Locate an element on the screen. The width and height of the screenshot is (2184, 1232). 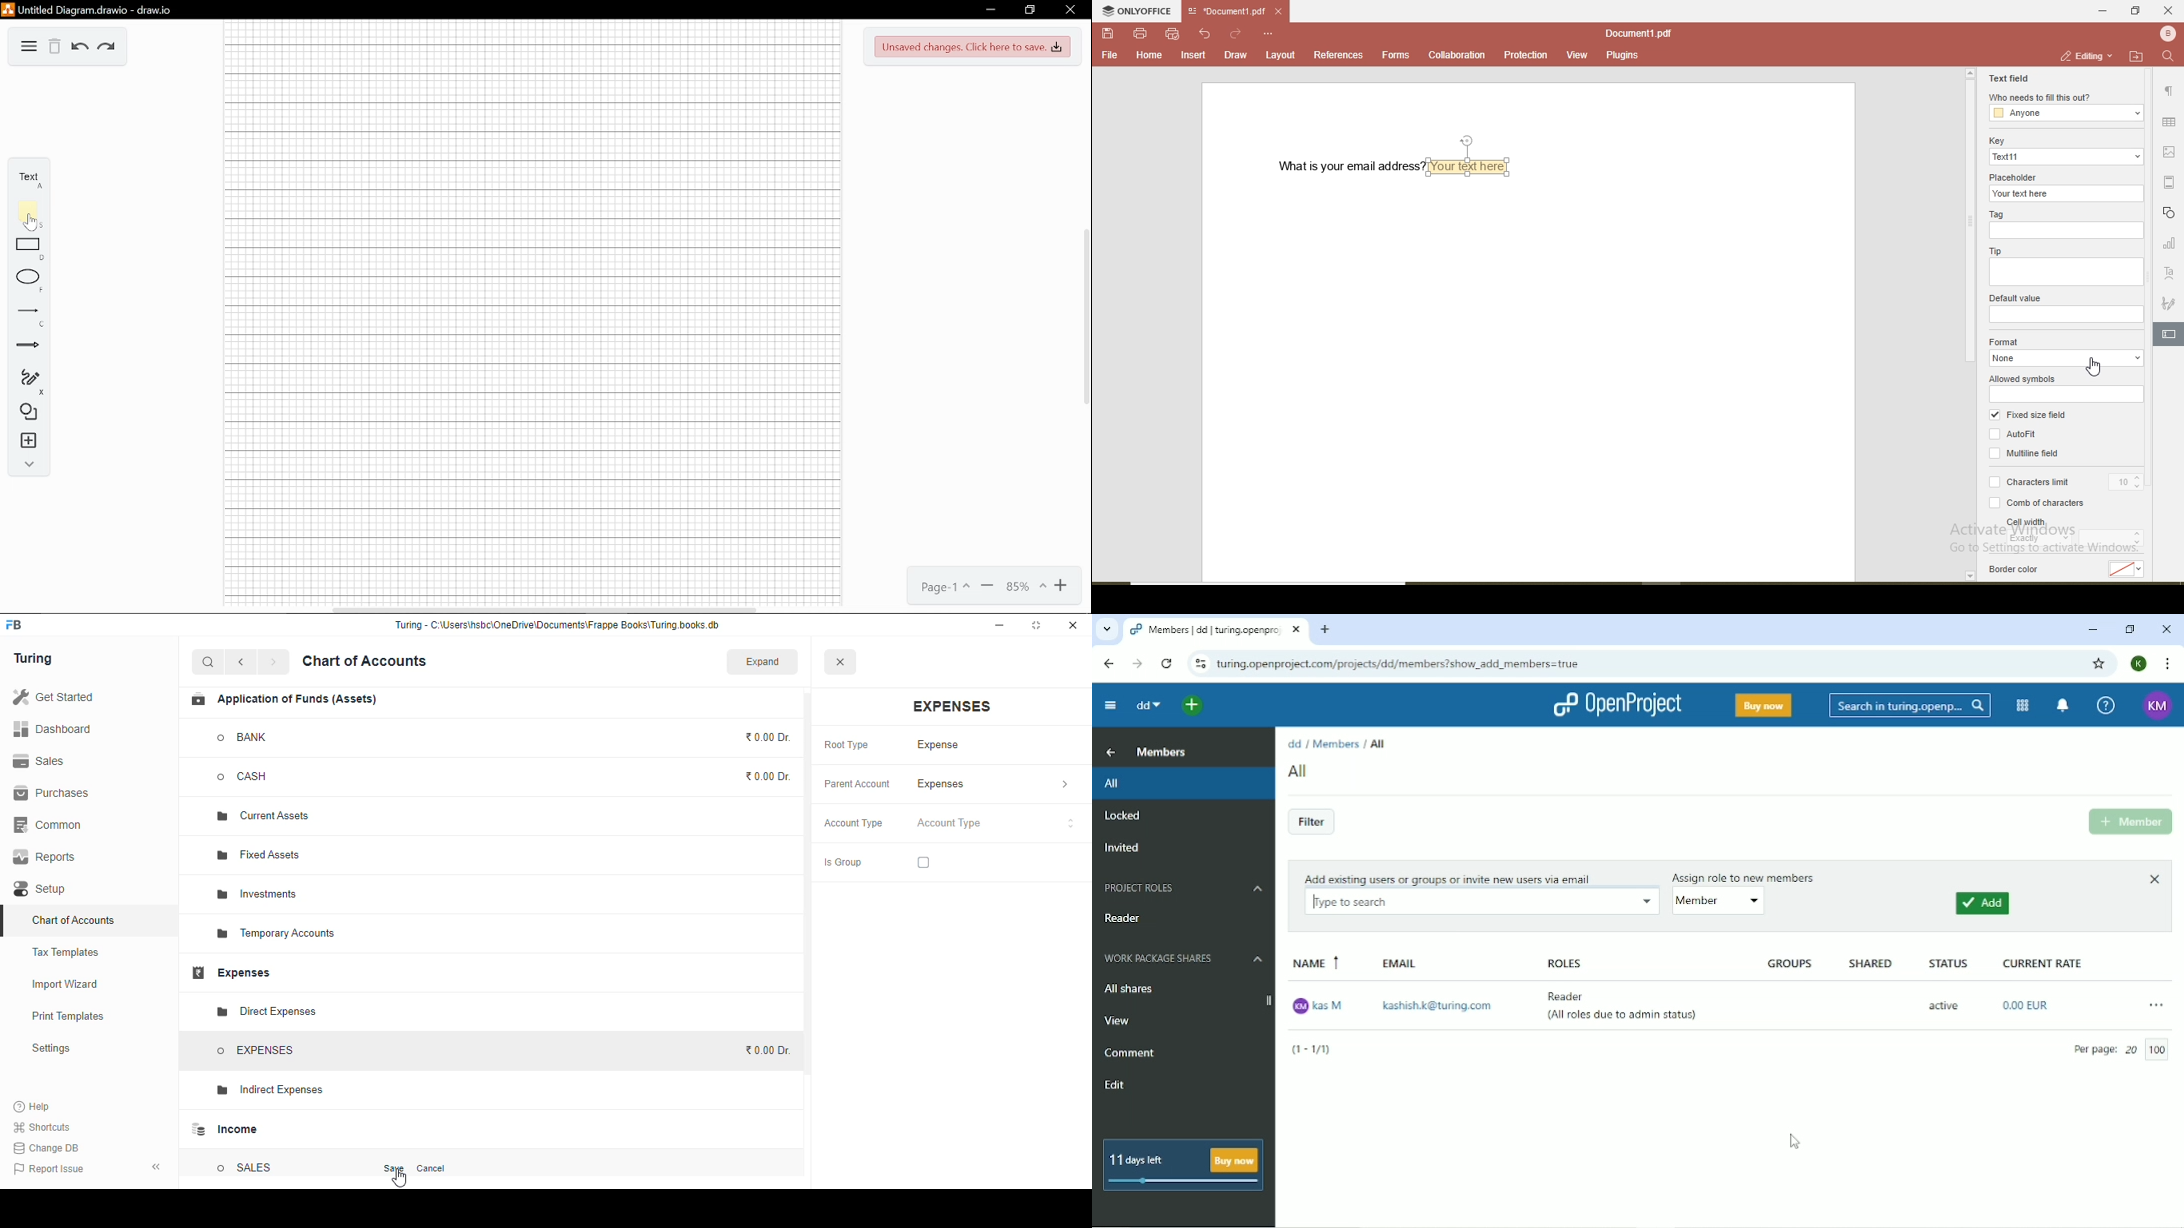
direct expenses is located at coordinates (265, 1012).